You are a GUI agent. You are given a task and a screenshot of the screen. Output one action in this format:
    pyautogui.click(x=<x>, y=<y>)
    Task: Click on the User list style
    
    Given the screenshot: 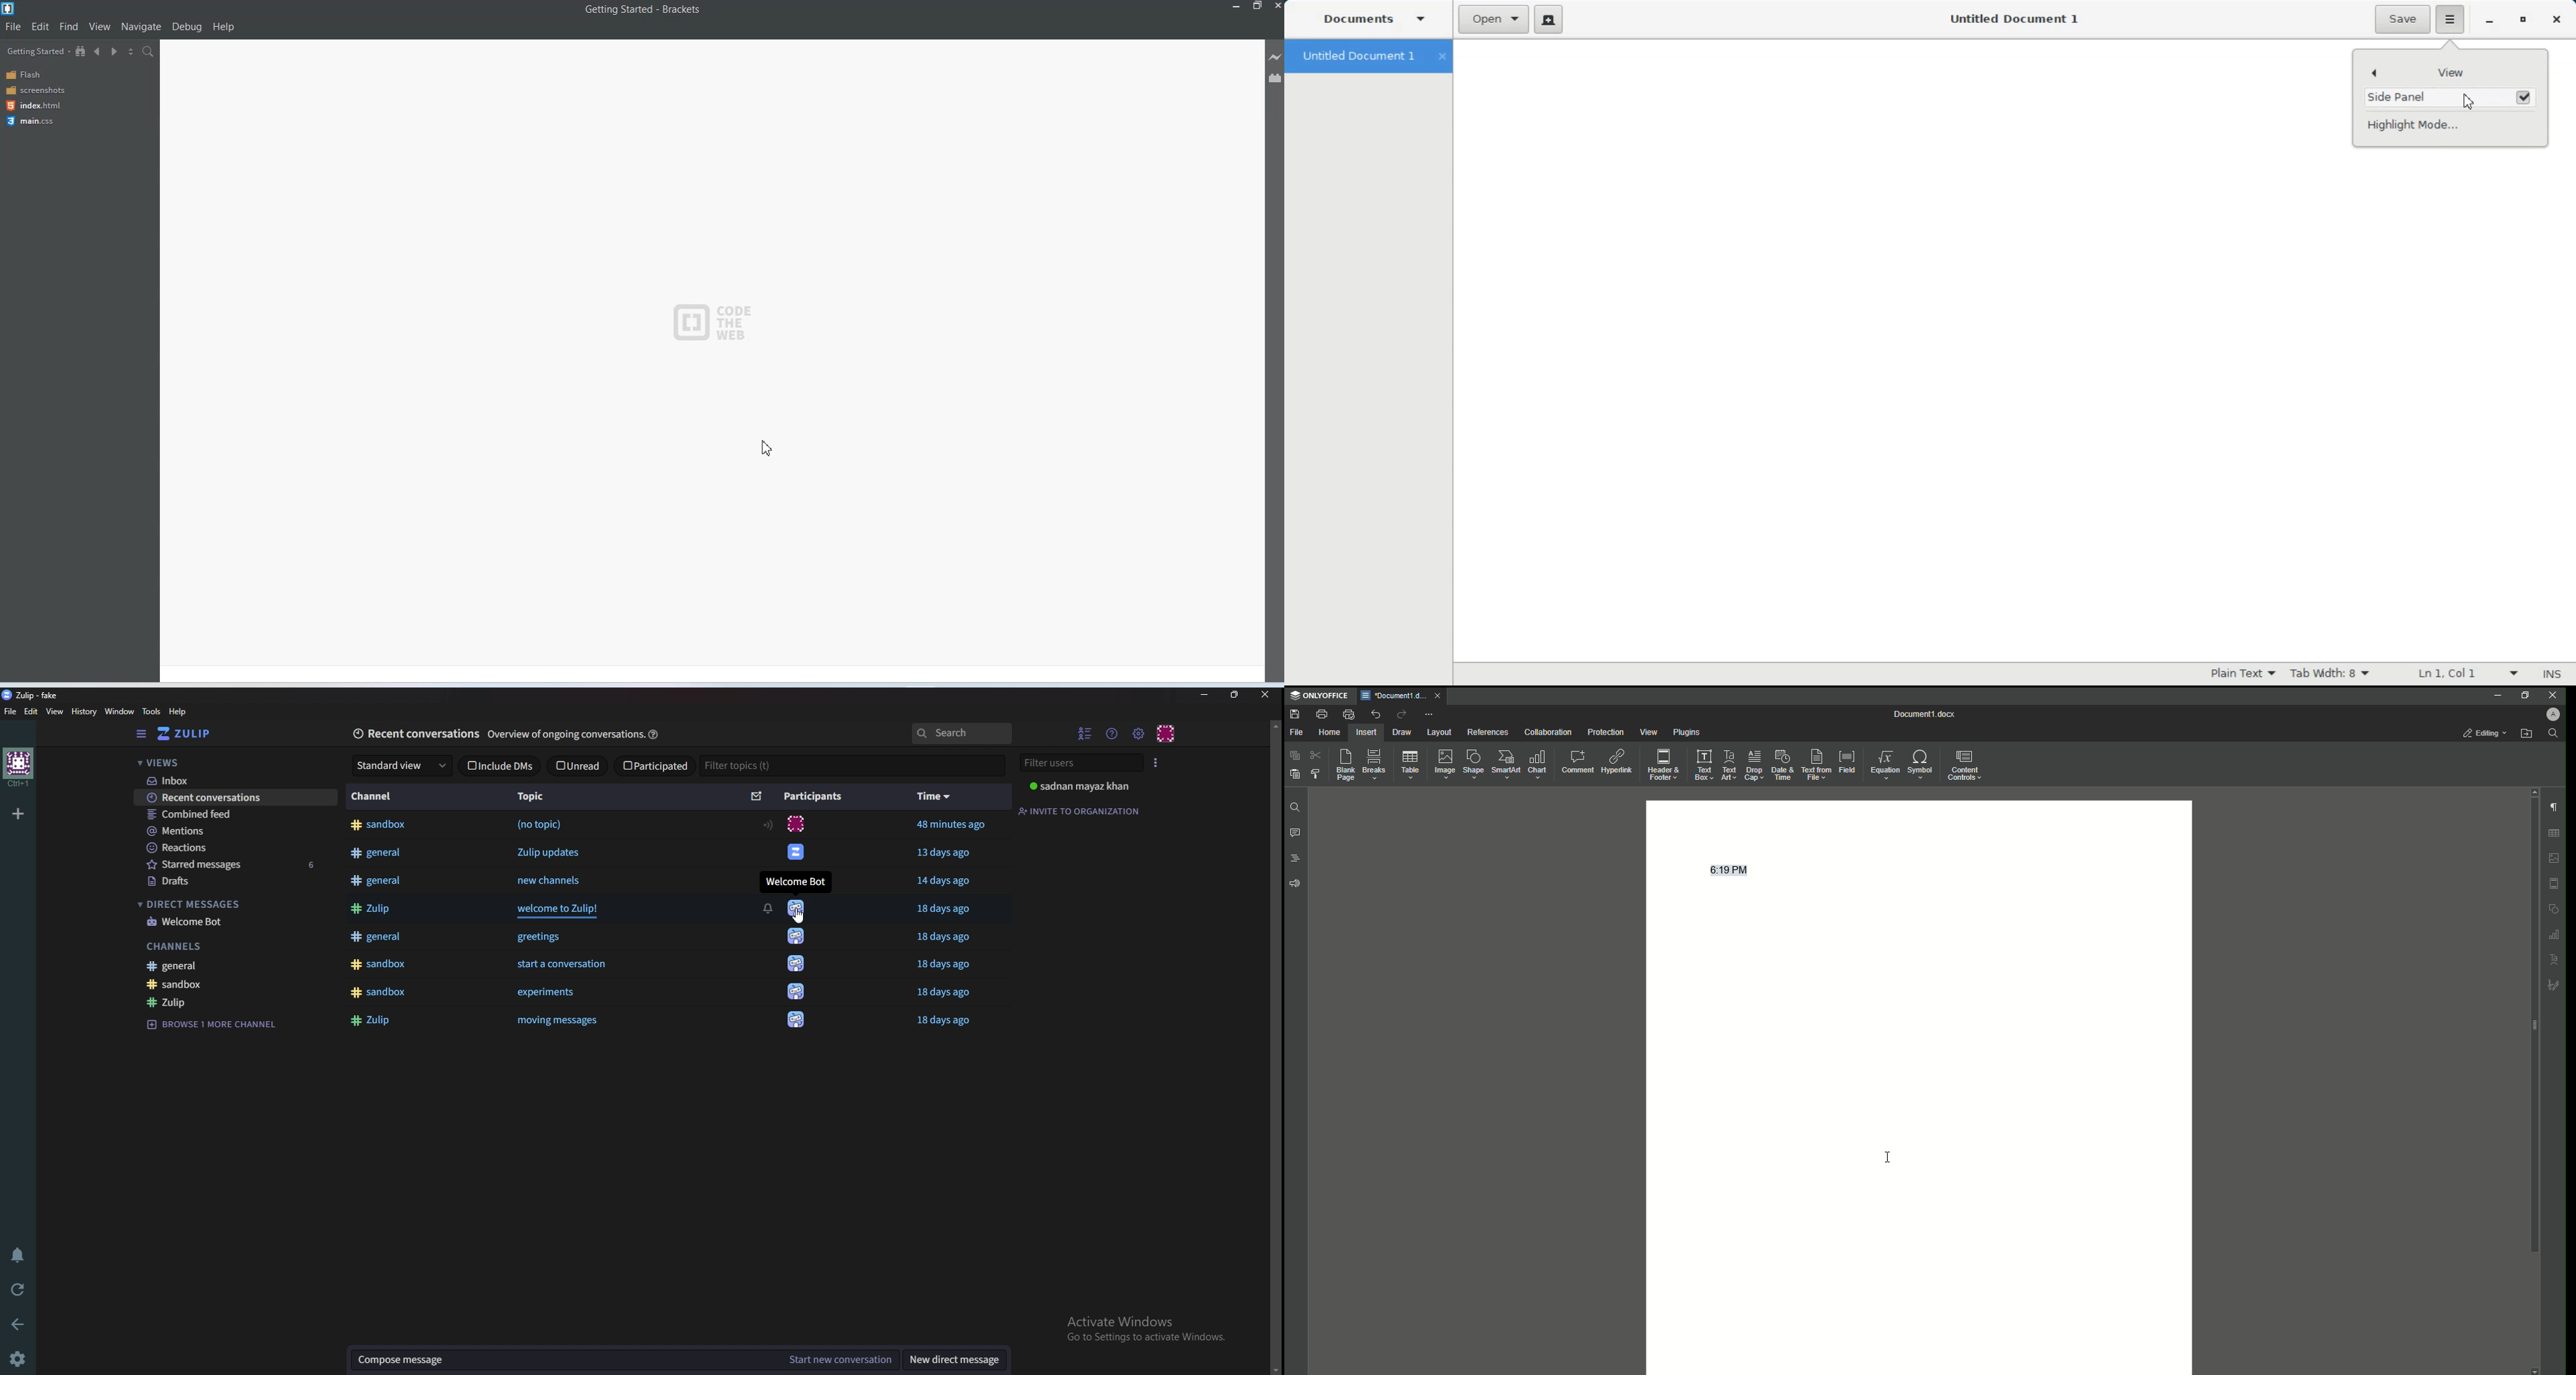 What is the action you would take?
    pyautogui.click(x=1156, y=763)
    